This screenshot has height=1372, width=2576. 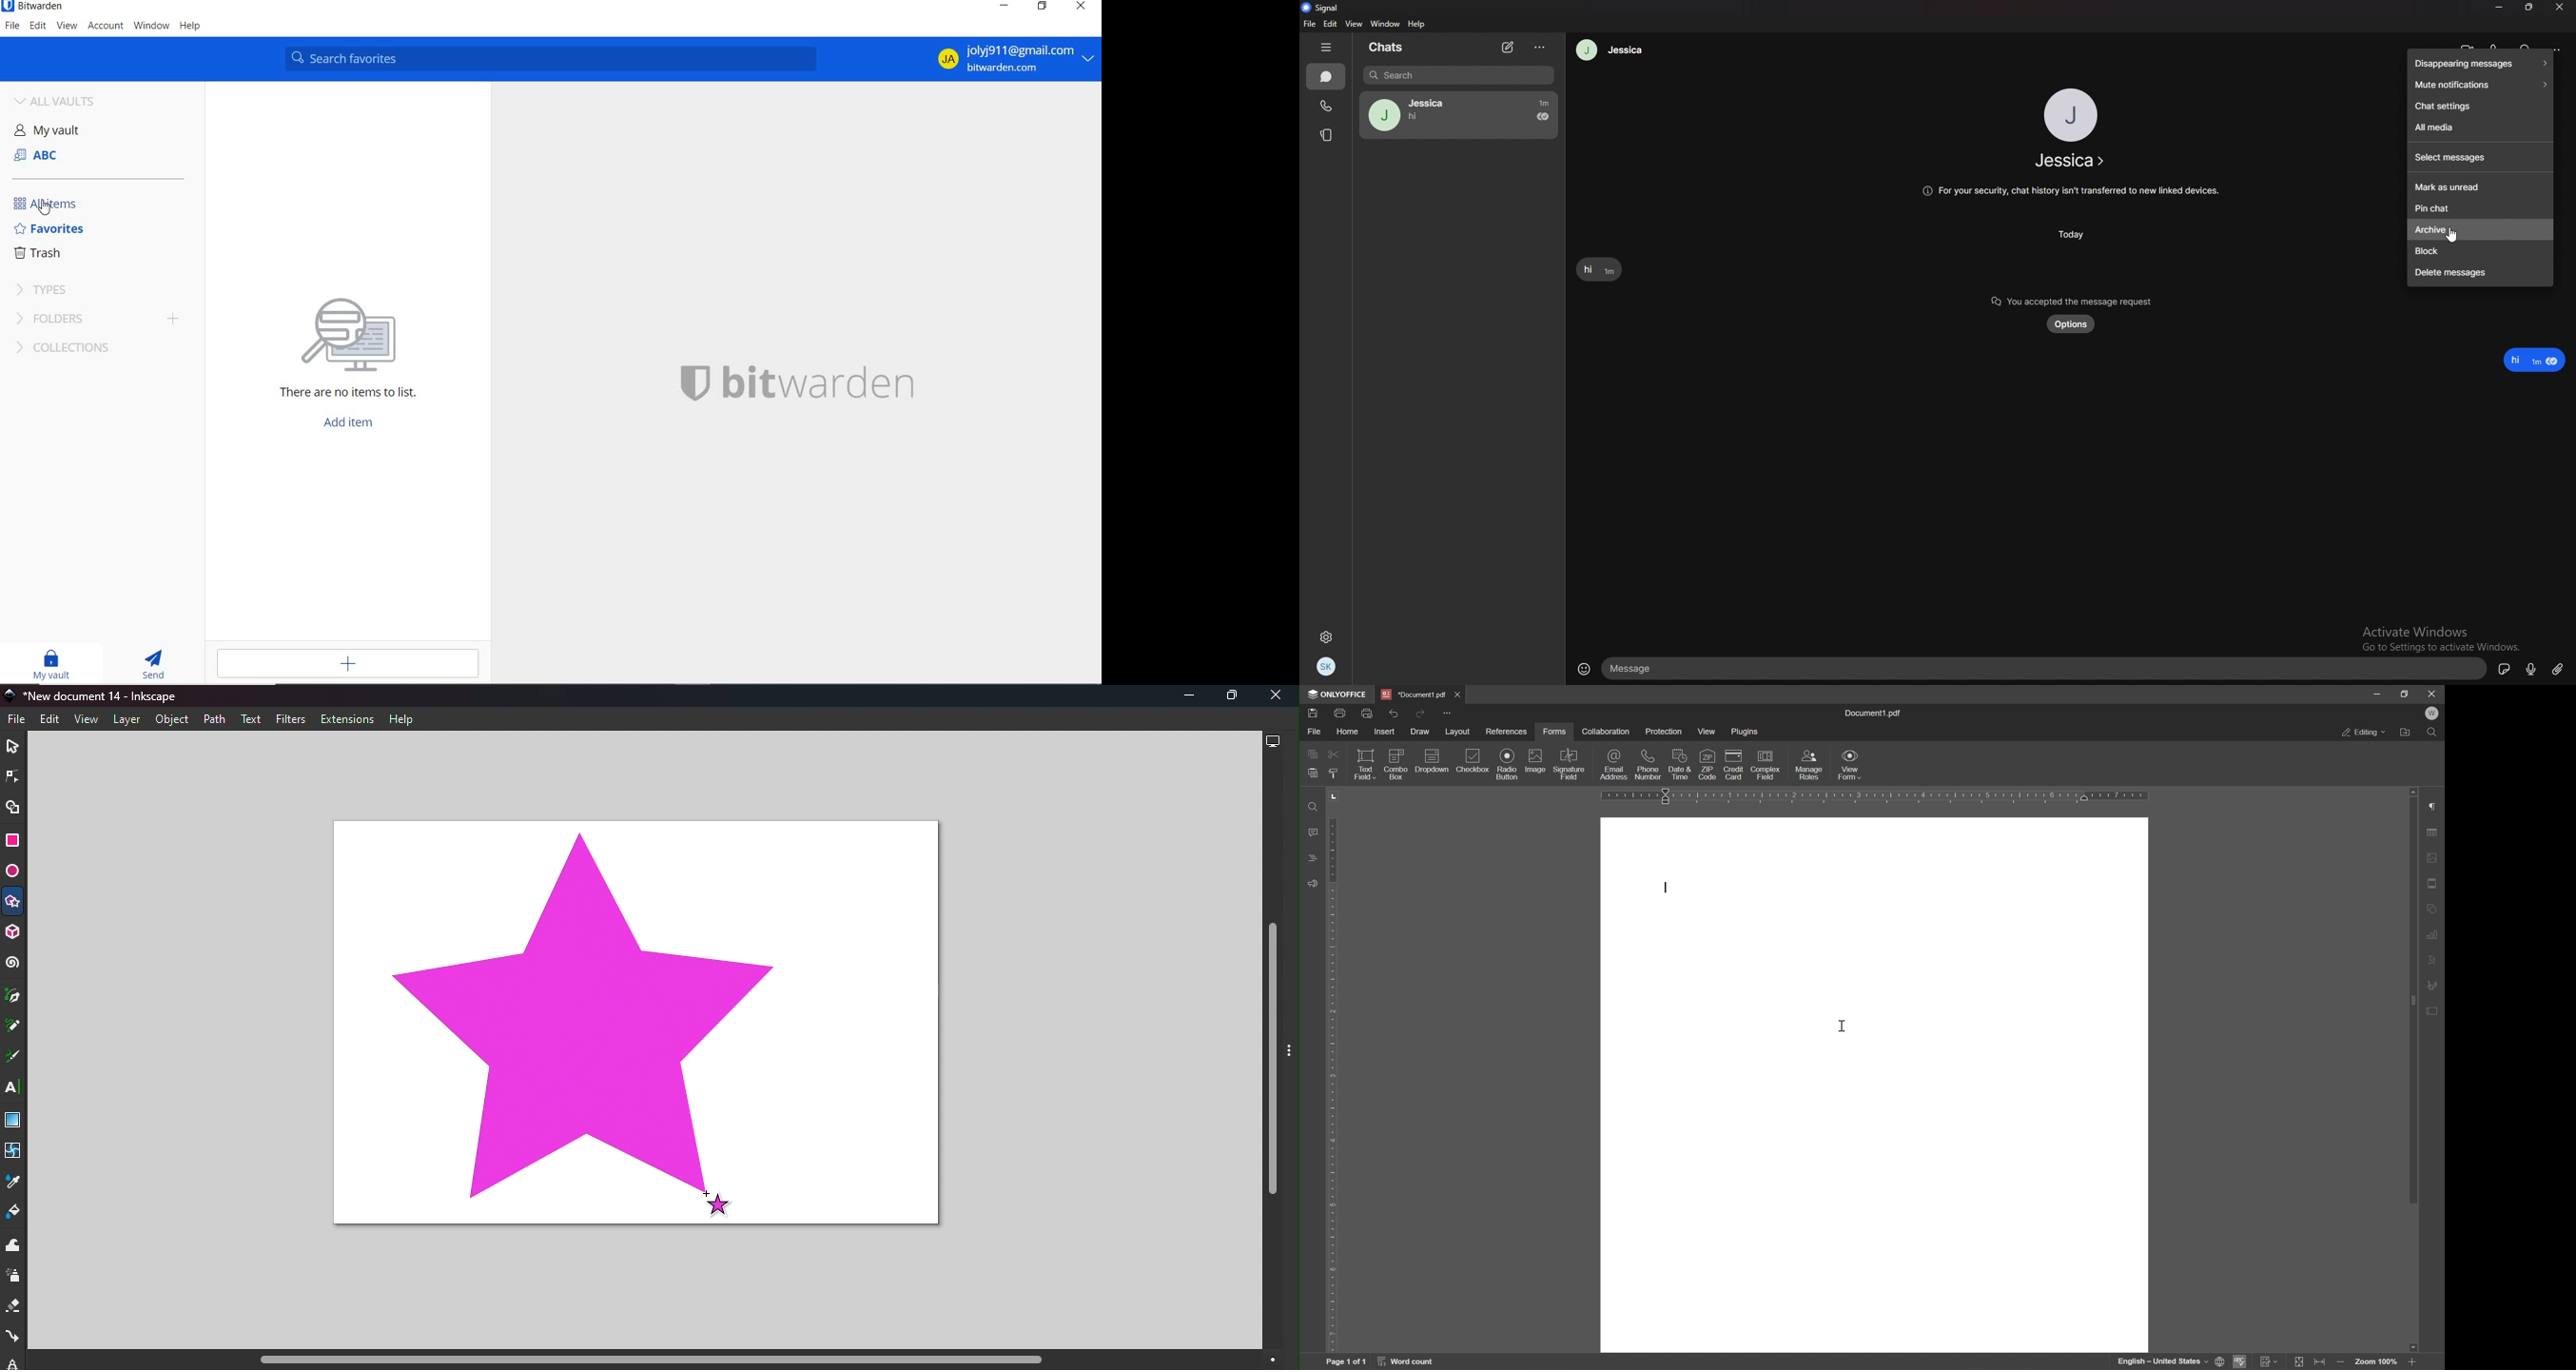 I want to click on date and time, so click(x=1682, y=765).